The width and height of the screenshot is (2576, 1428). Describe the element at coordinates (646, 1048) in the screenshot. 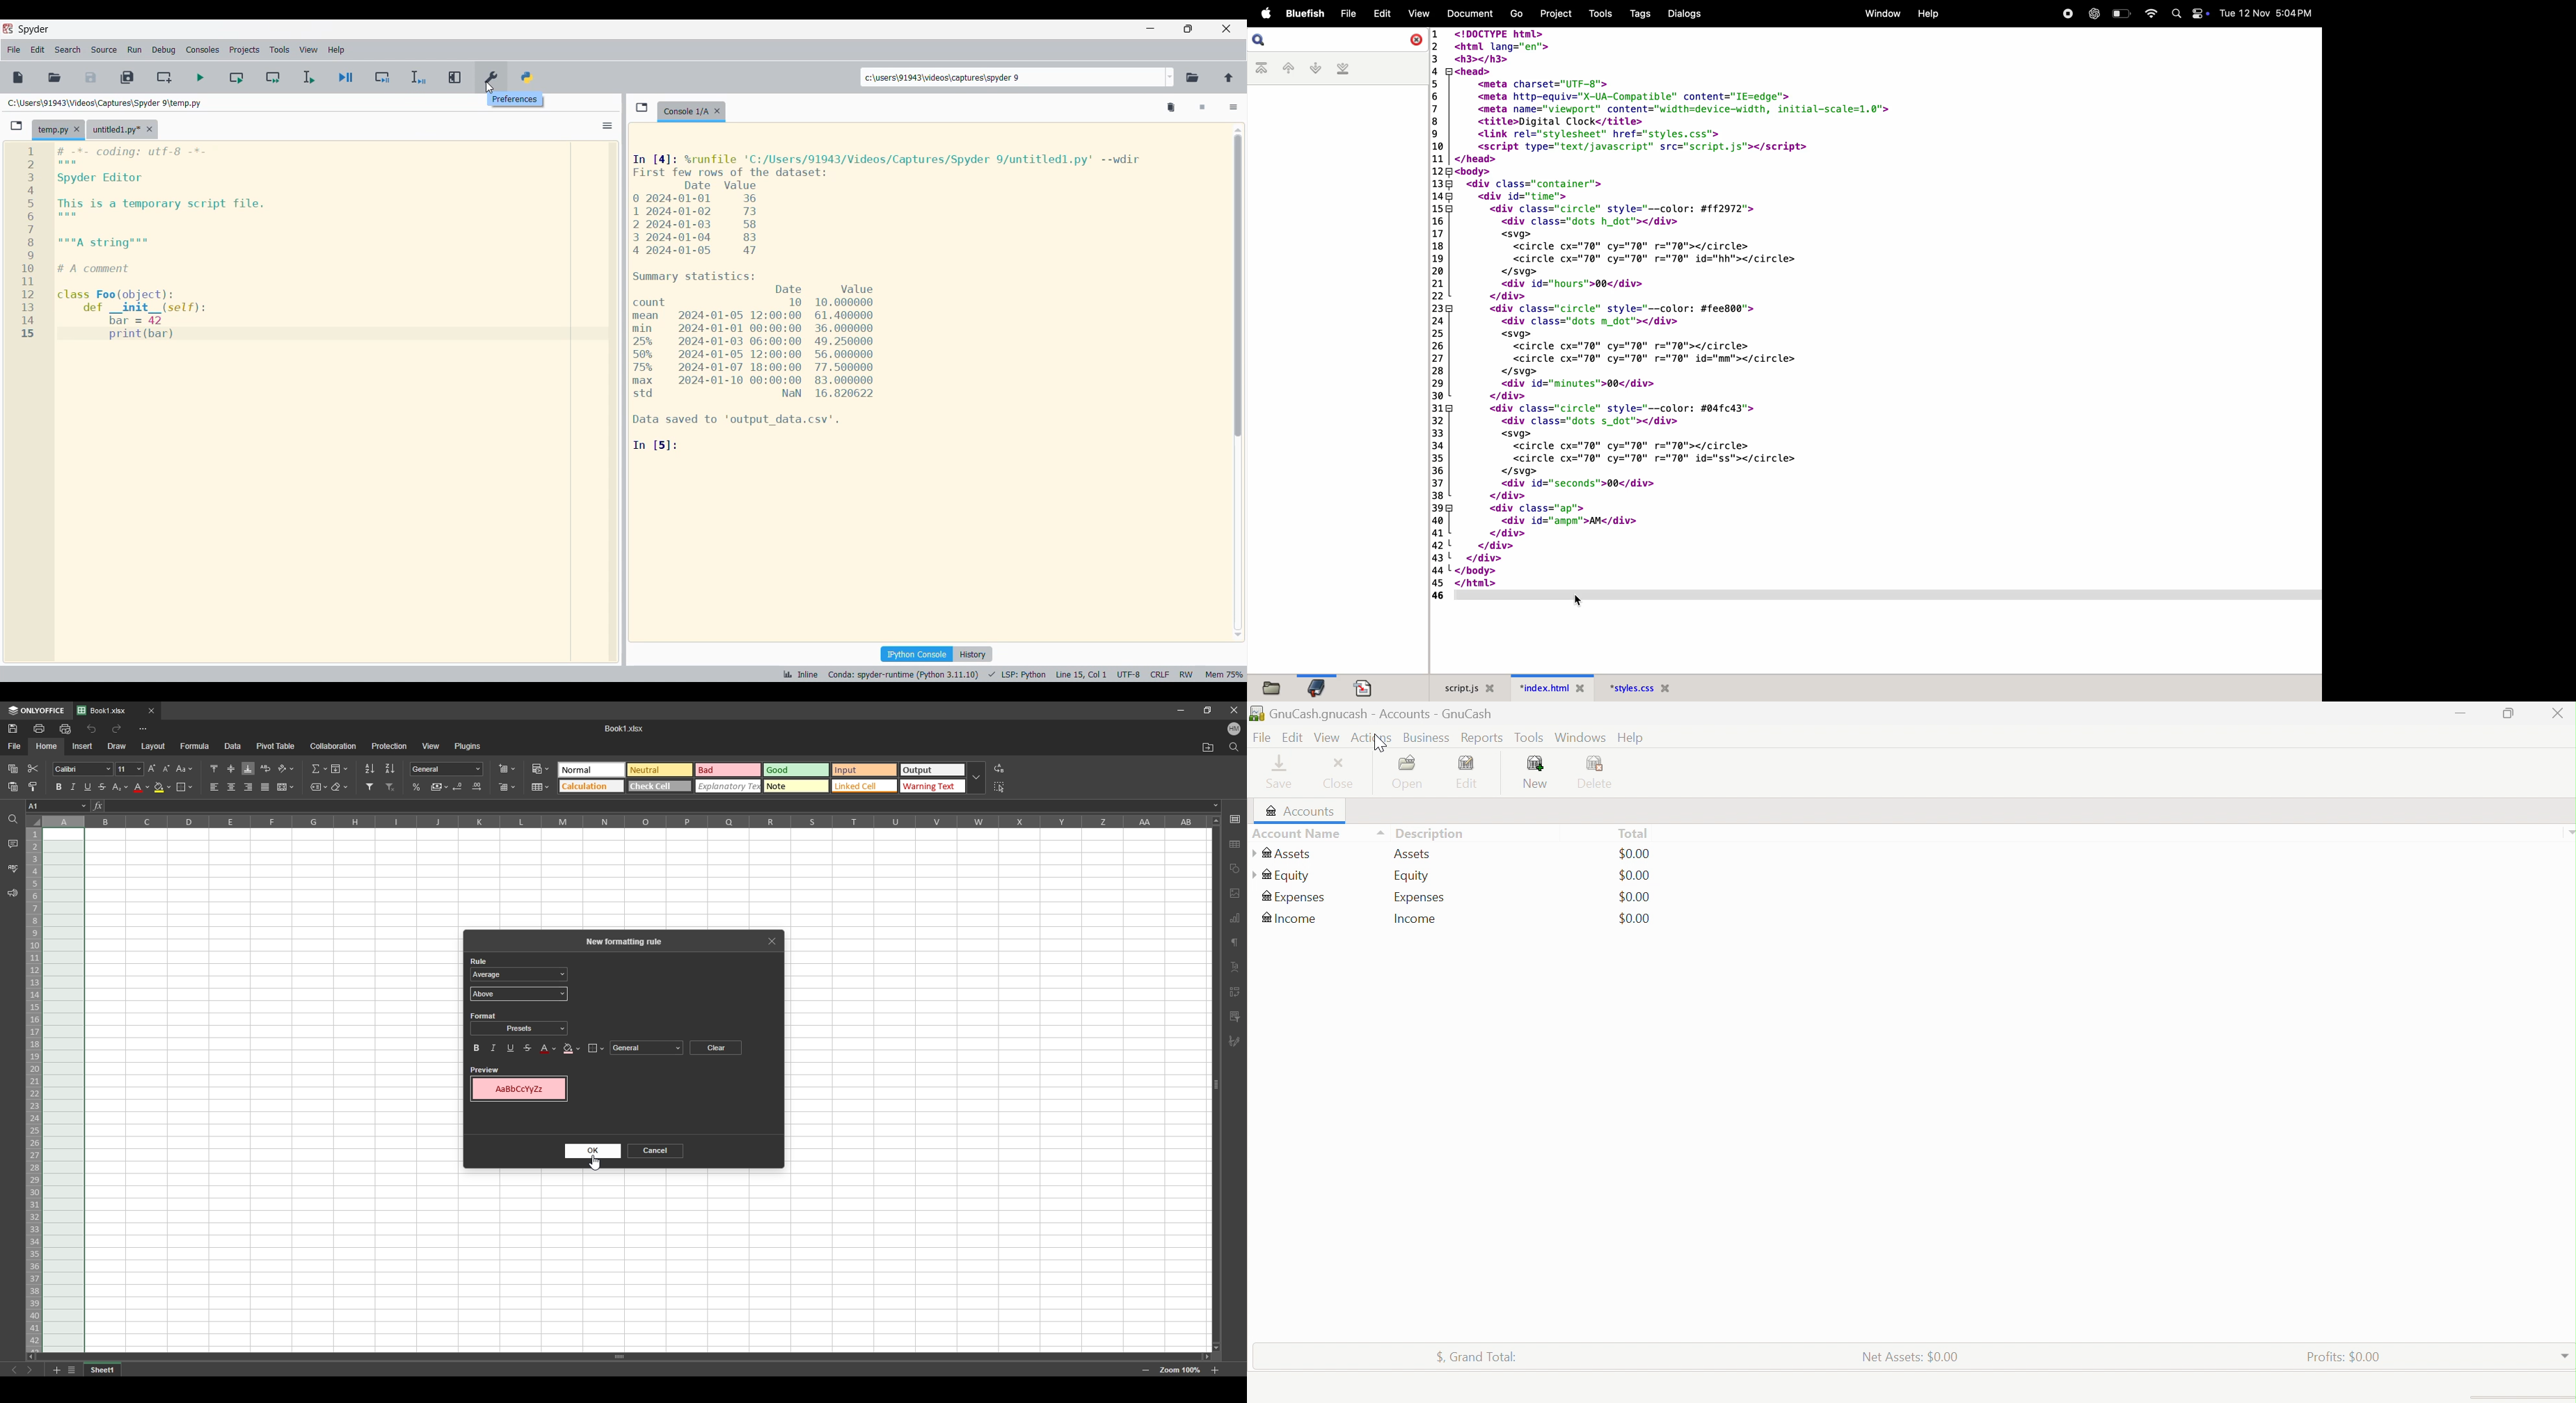

I see `general` at that location.